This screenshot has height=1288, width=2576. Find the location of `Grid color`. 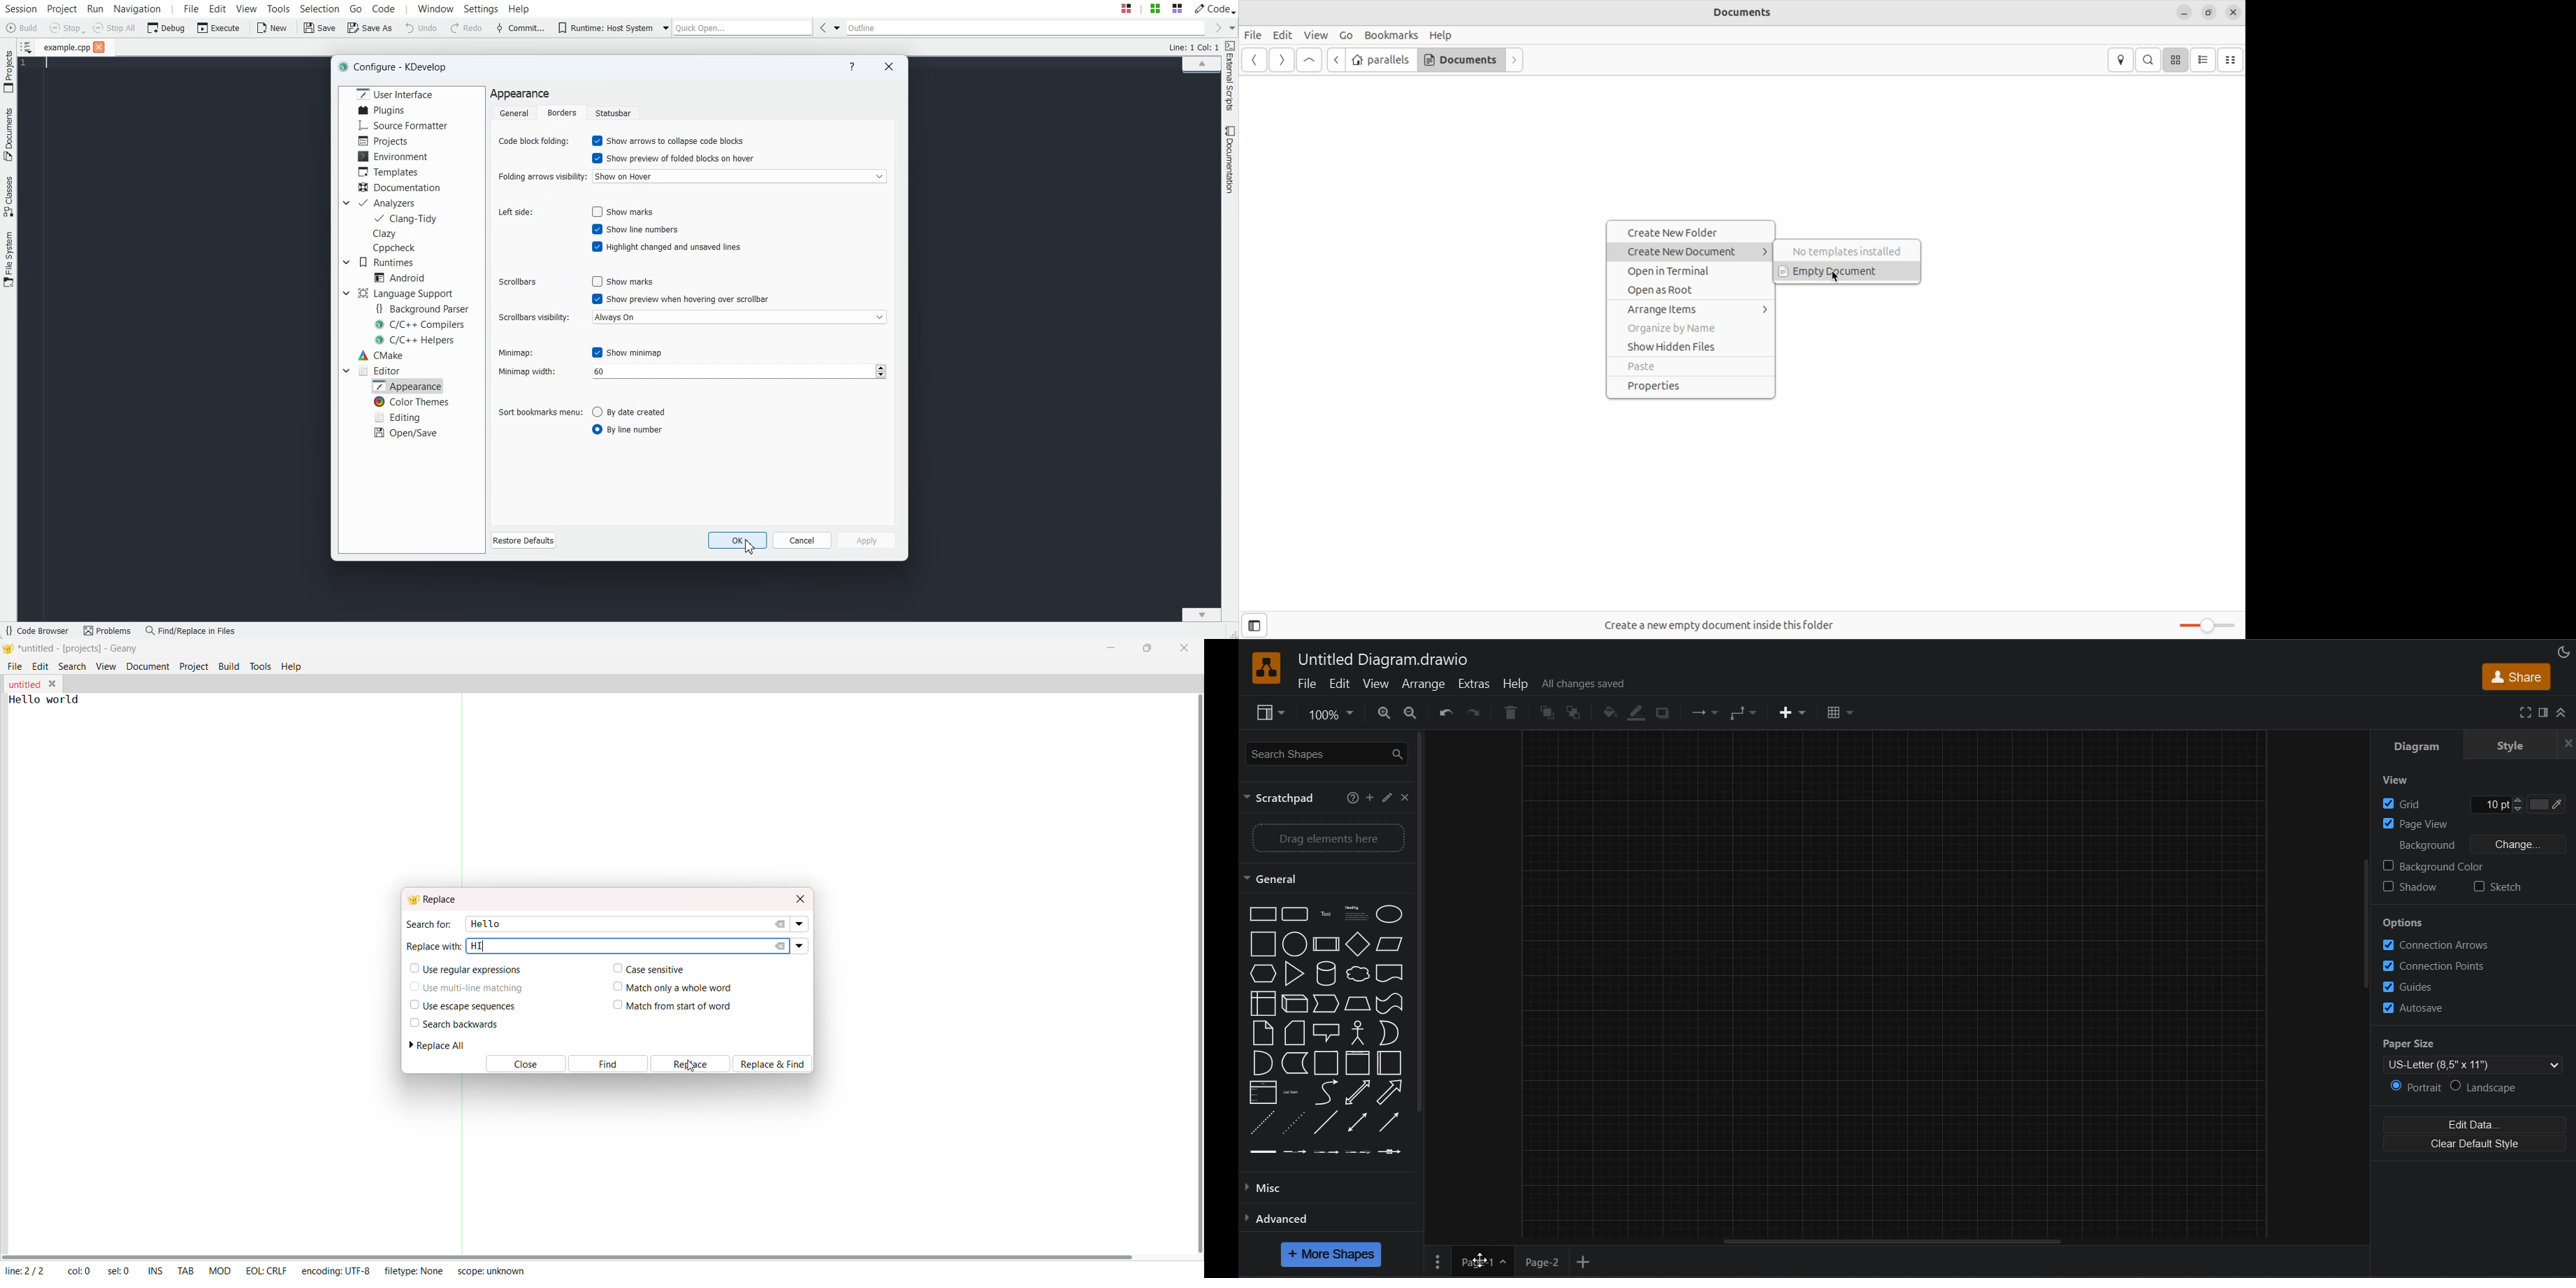

Grid color is located at coordinates (2542, 805).